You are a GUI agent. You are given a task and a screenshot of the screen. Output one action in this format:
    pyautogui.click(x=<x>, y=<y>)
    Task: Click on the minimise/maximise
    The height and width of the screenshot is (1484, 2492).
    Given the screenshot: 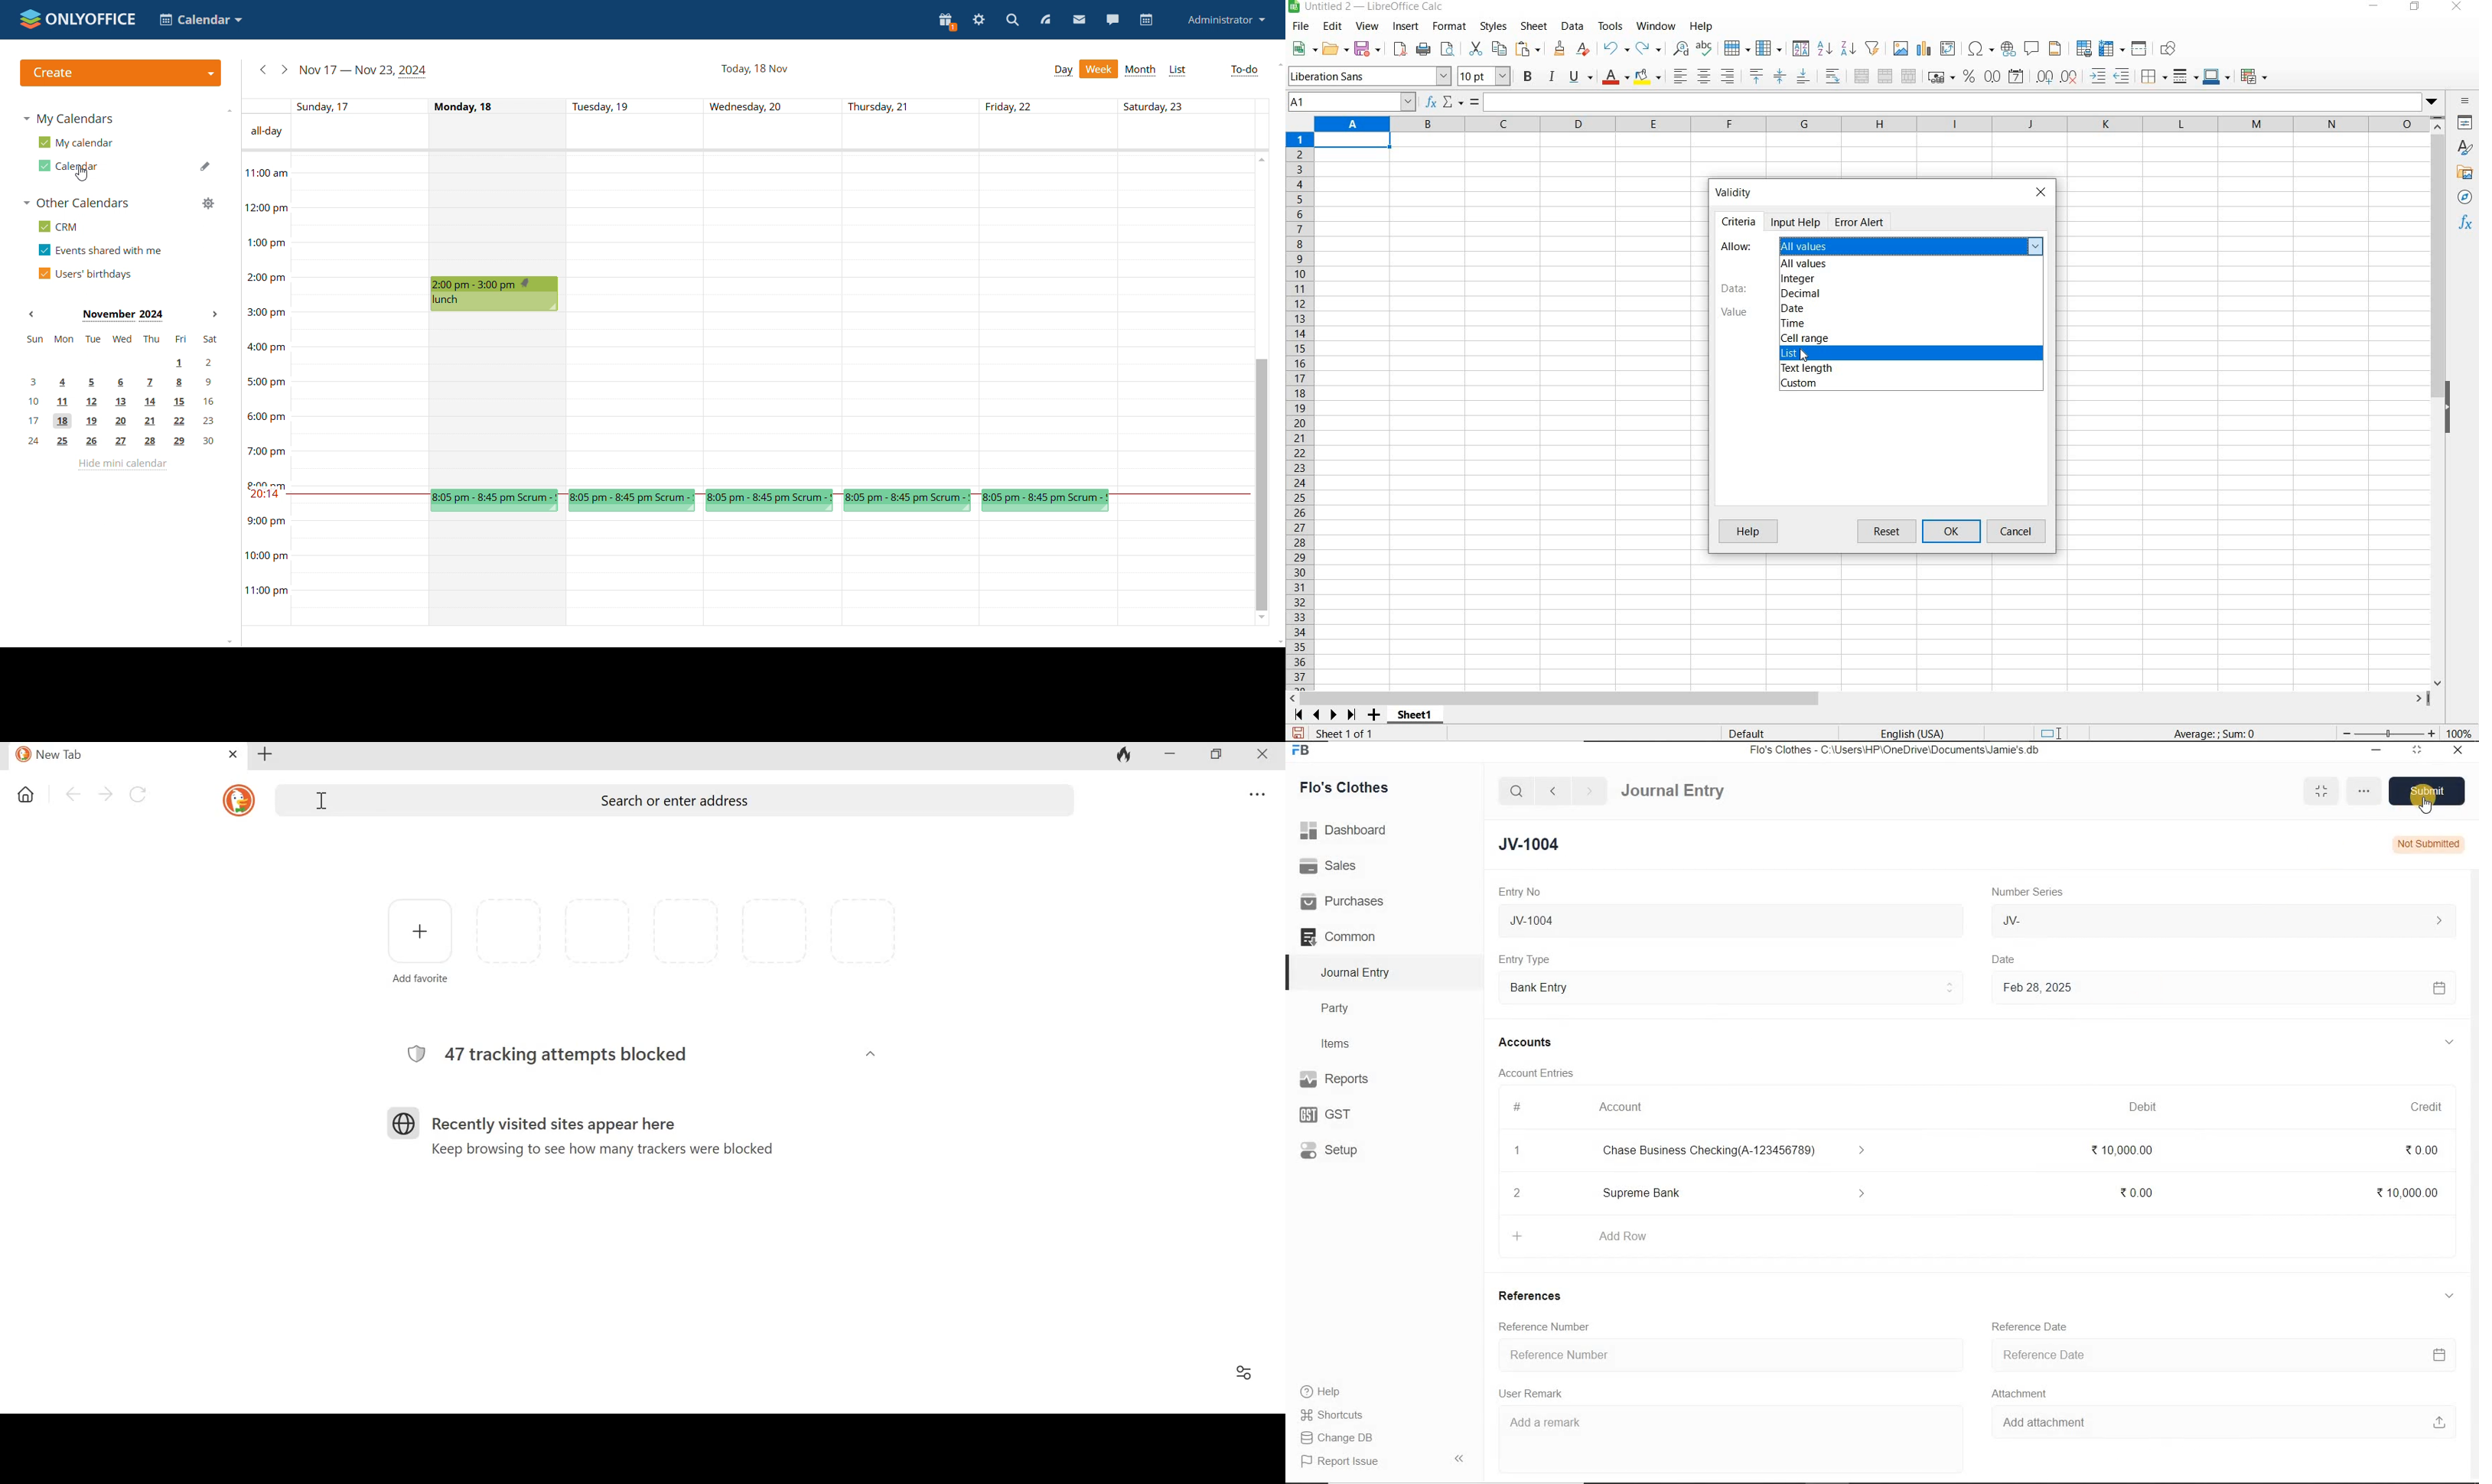 What is the action you would take?
    pyautogui.click(x=2320, y=791)
    